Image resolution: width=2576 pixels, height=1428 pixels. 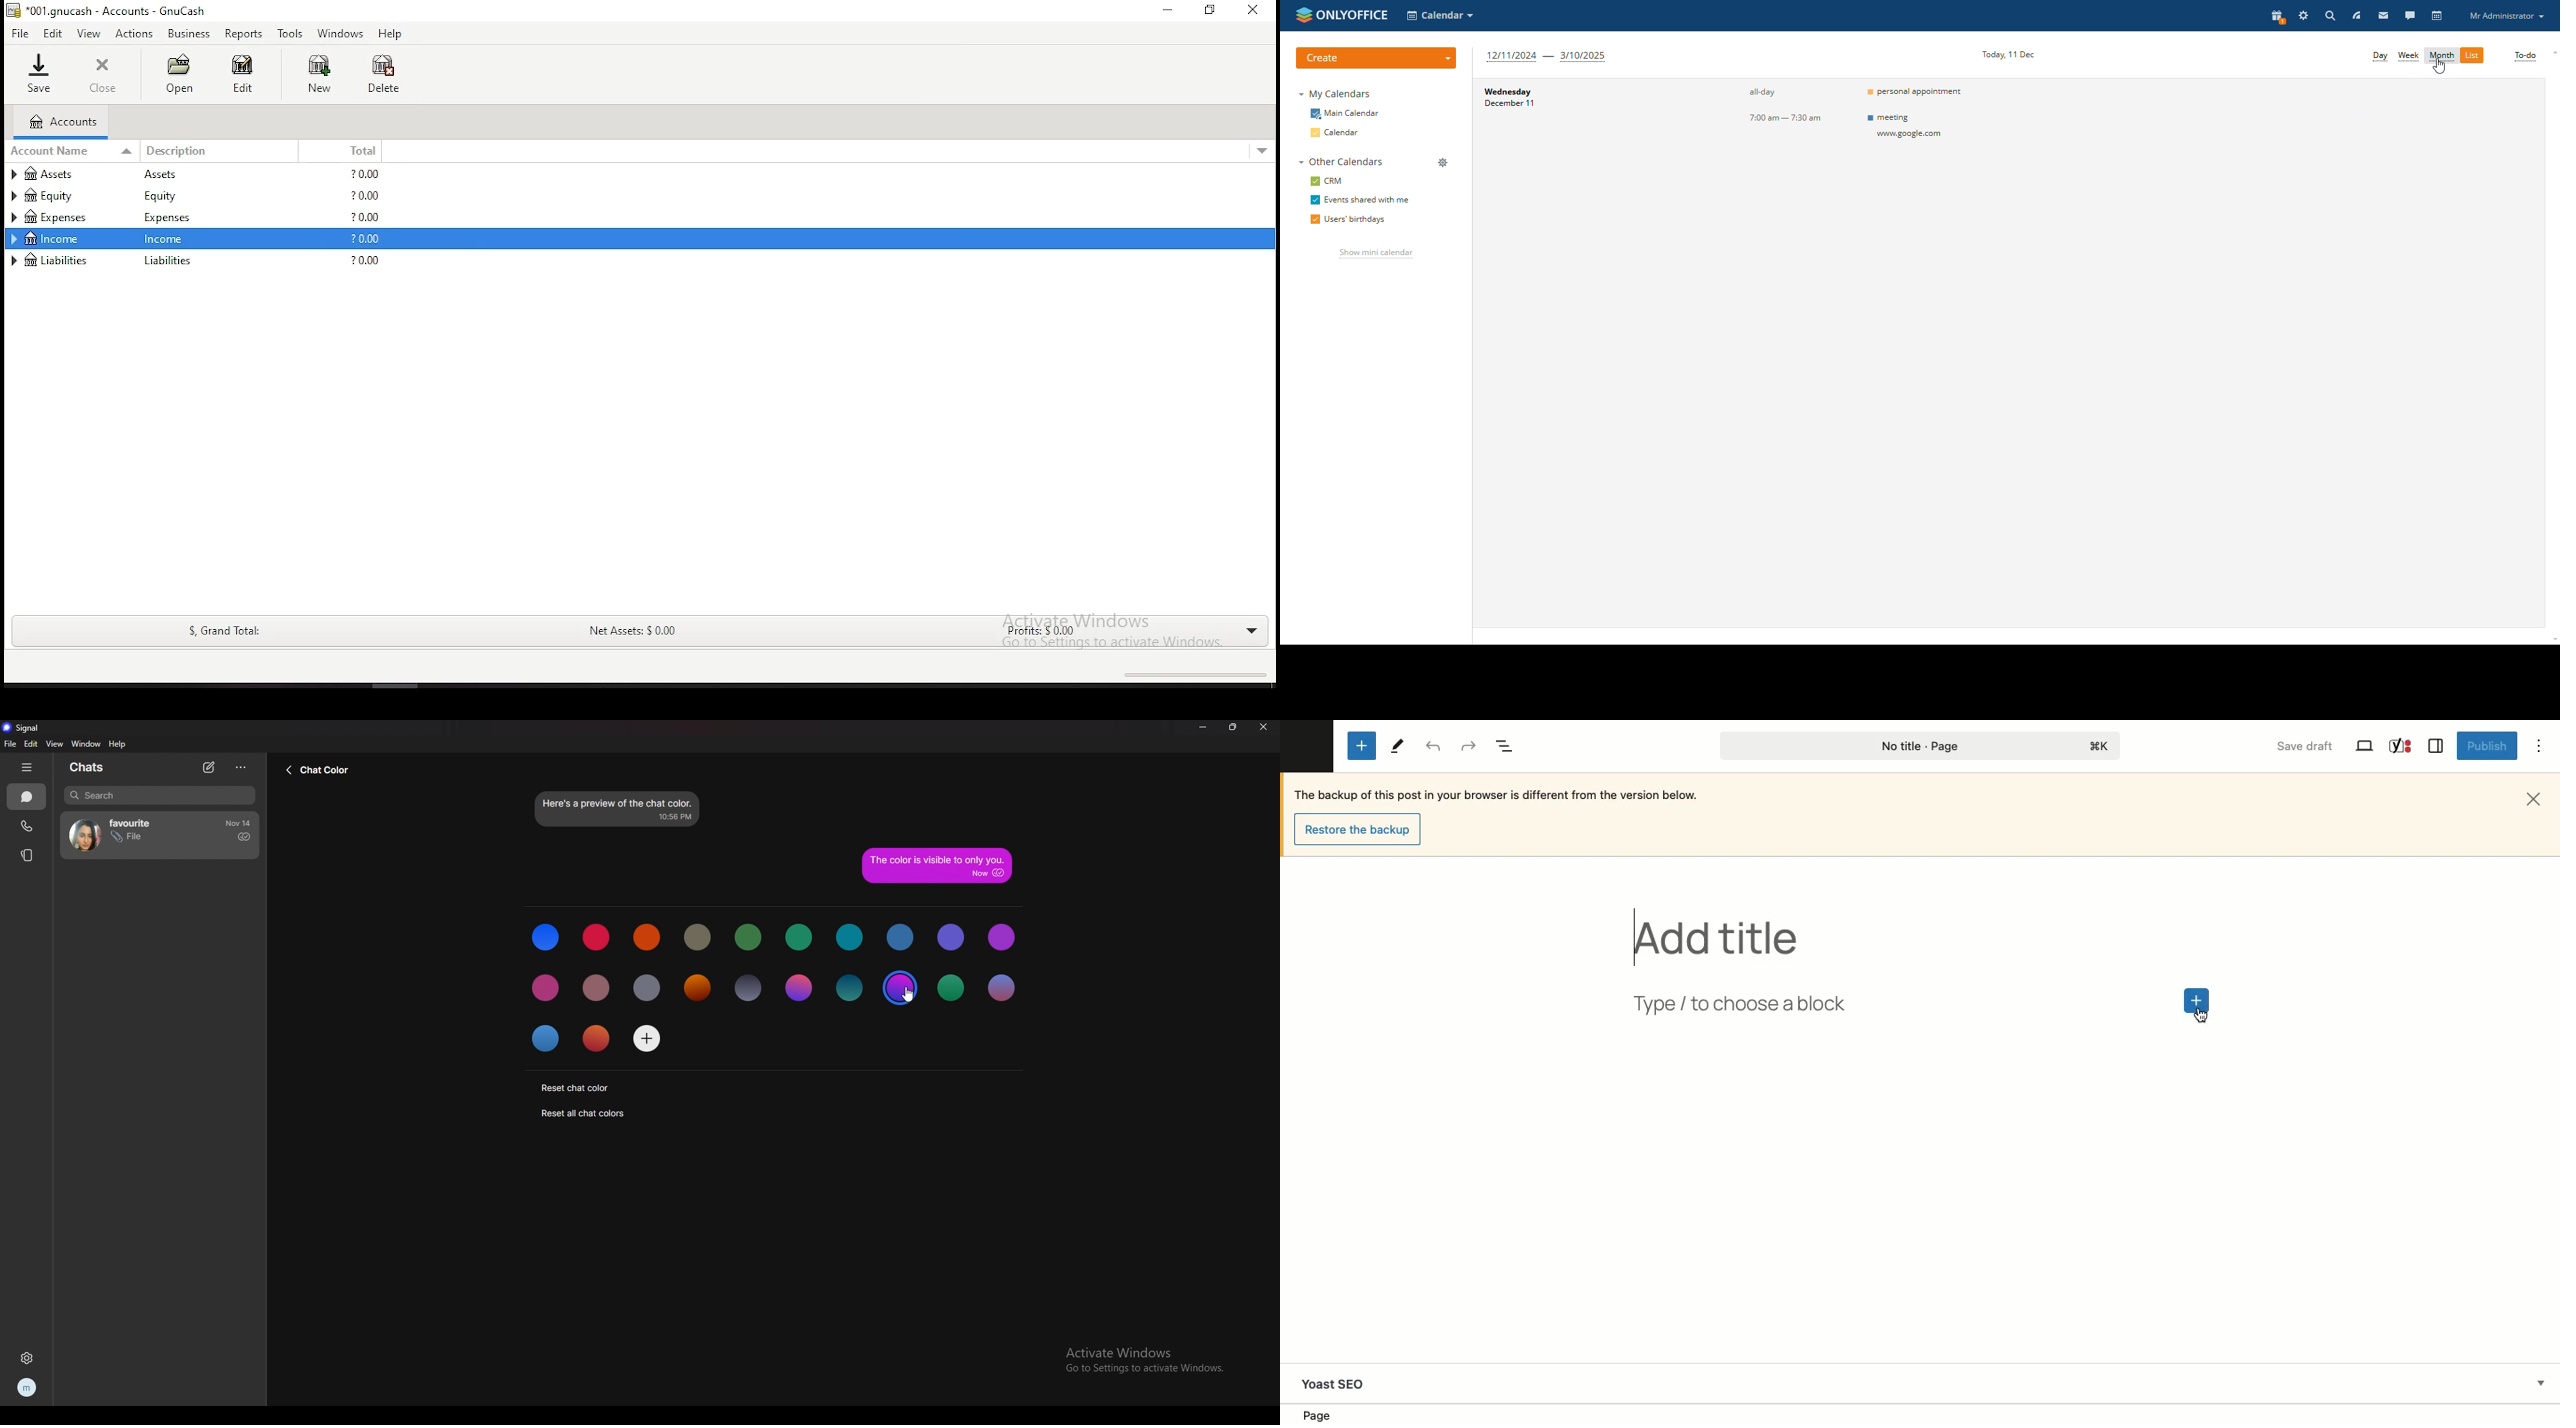 What do you see at coordinates (648, 937) in the screenshot?
I see `color` at bounding box center [648, 937].